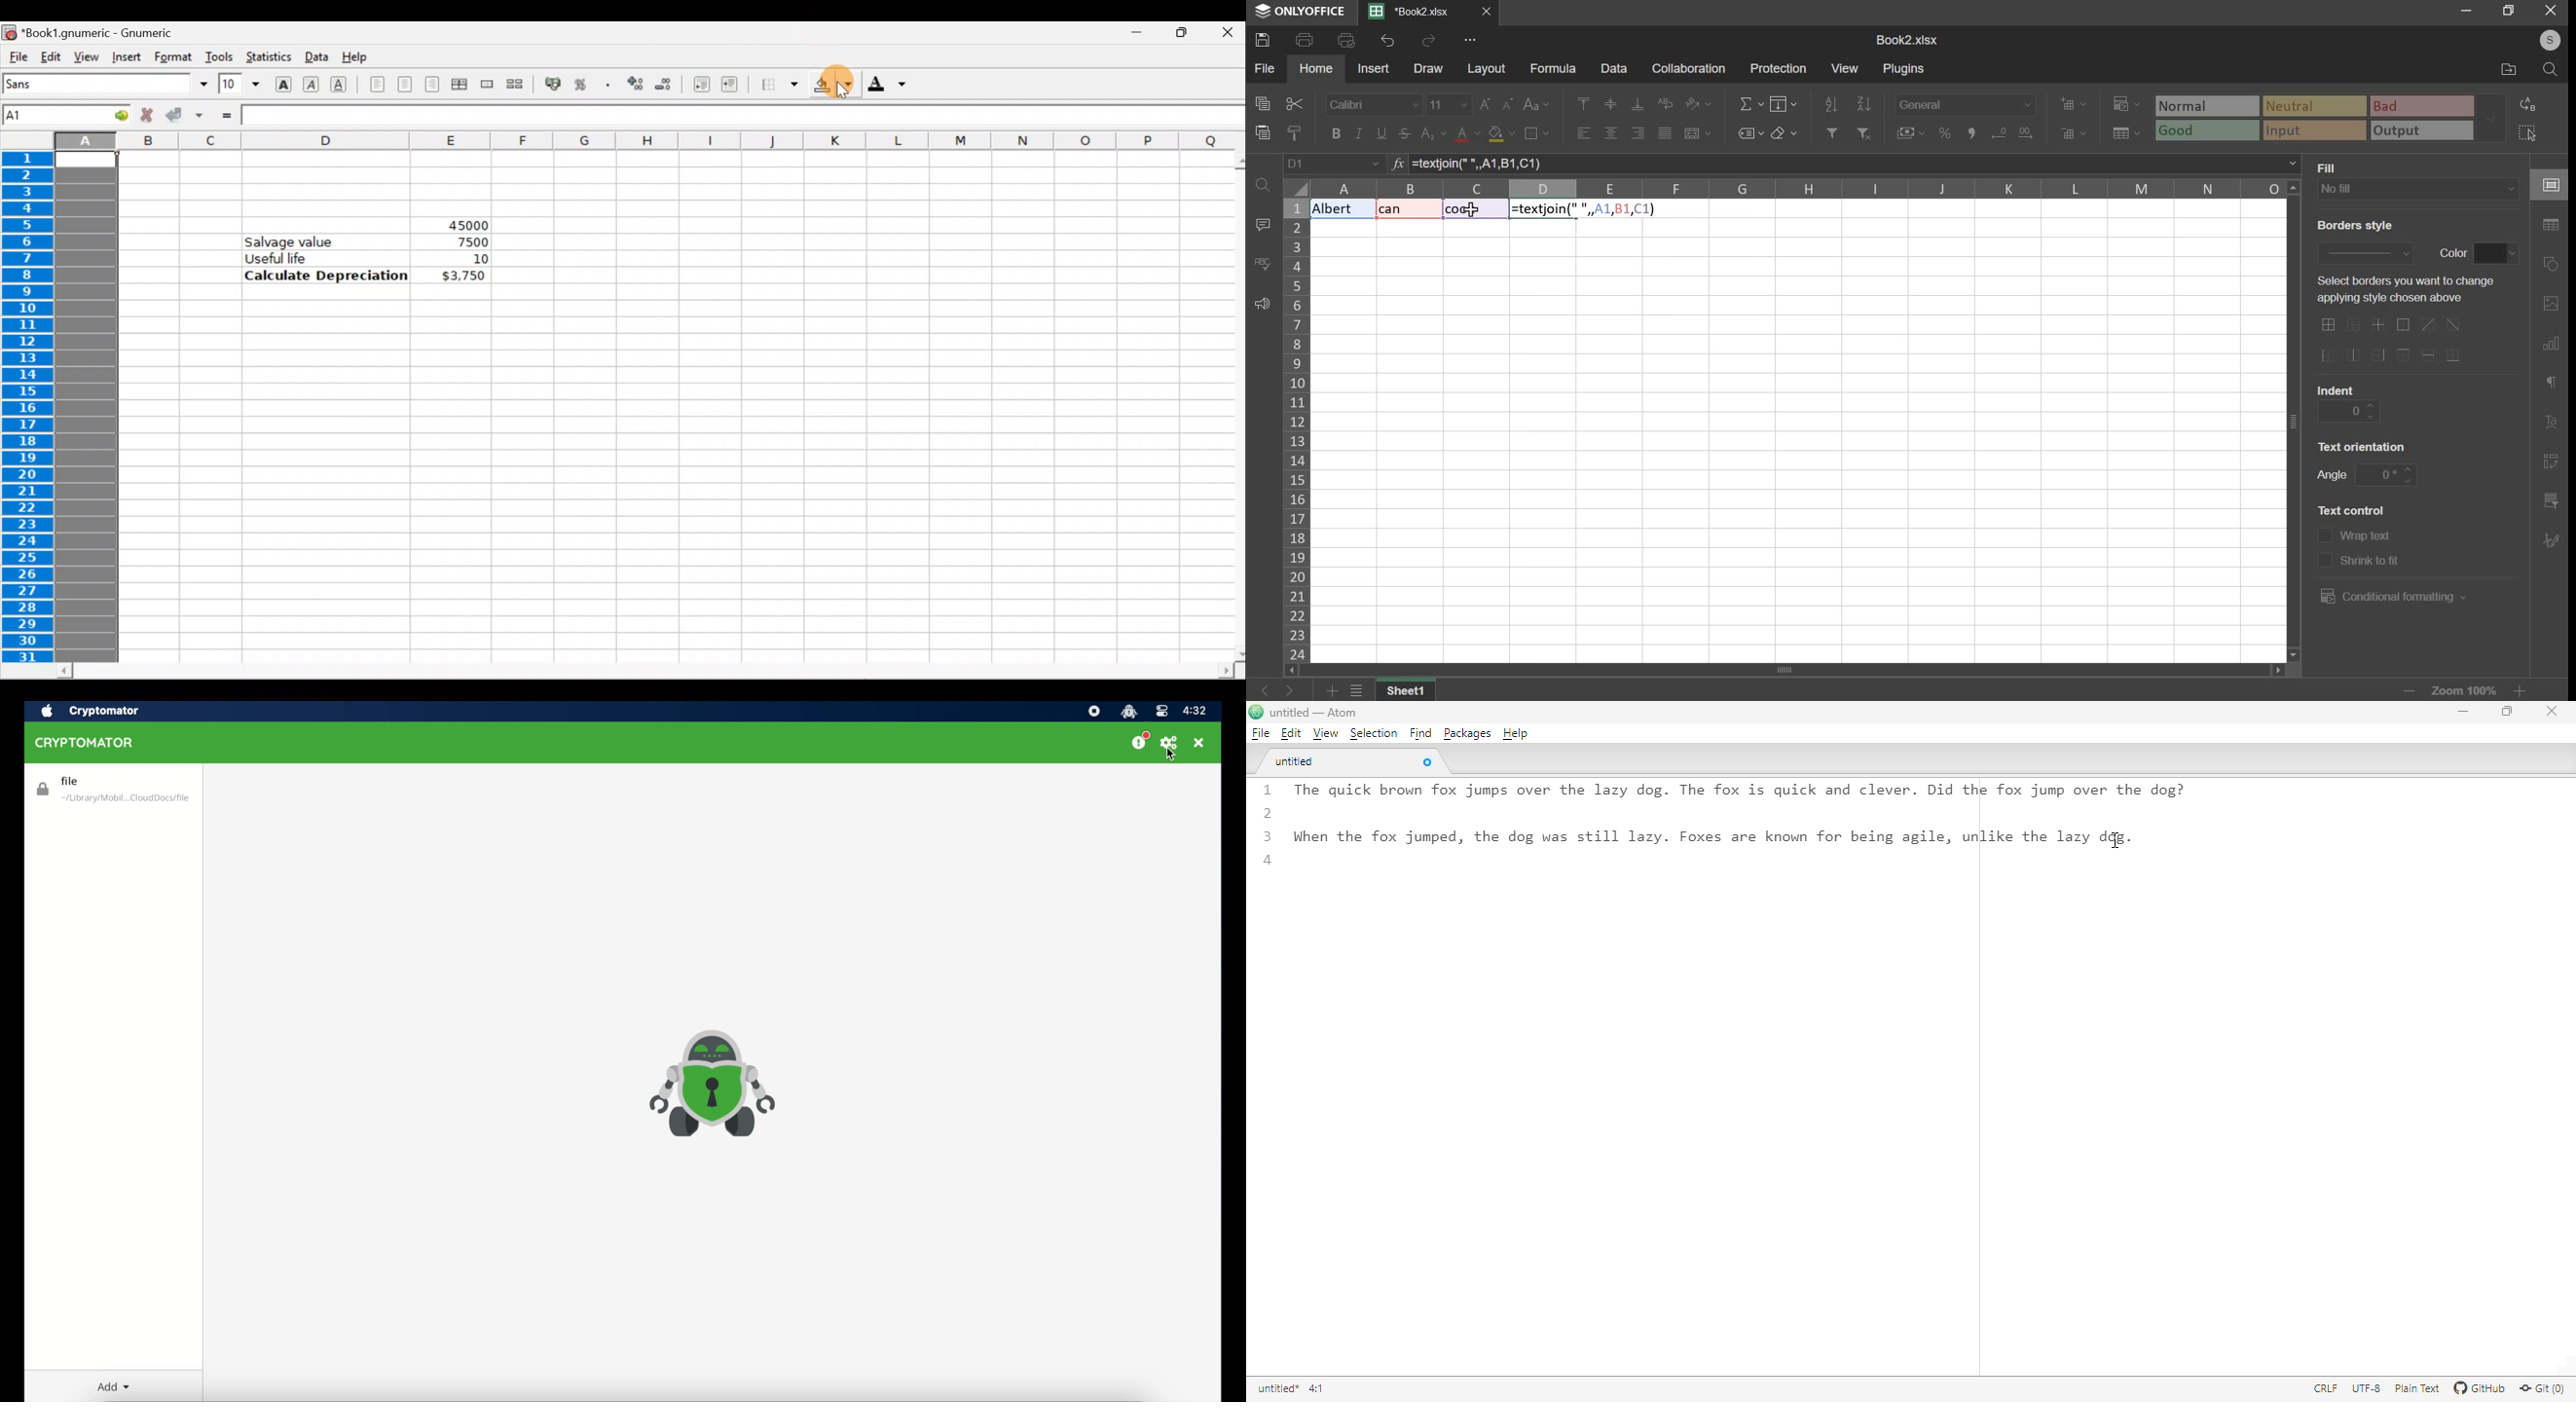  Describe the element at coordinates (2297, 420) in the screenshot. I see `vertical scroll bar` at that location.